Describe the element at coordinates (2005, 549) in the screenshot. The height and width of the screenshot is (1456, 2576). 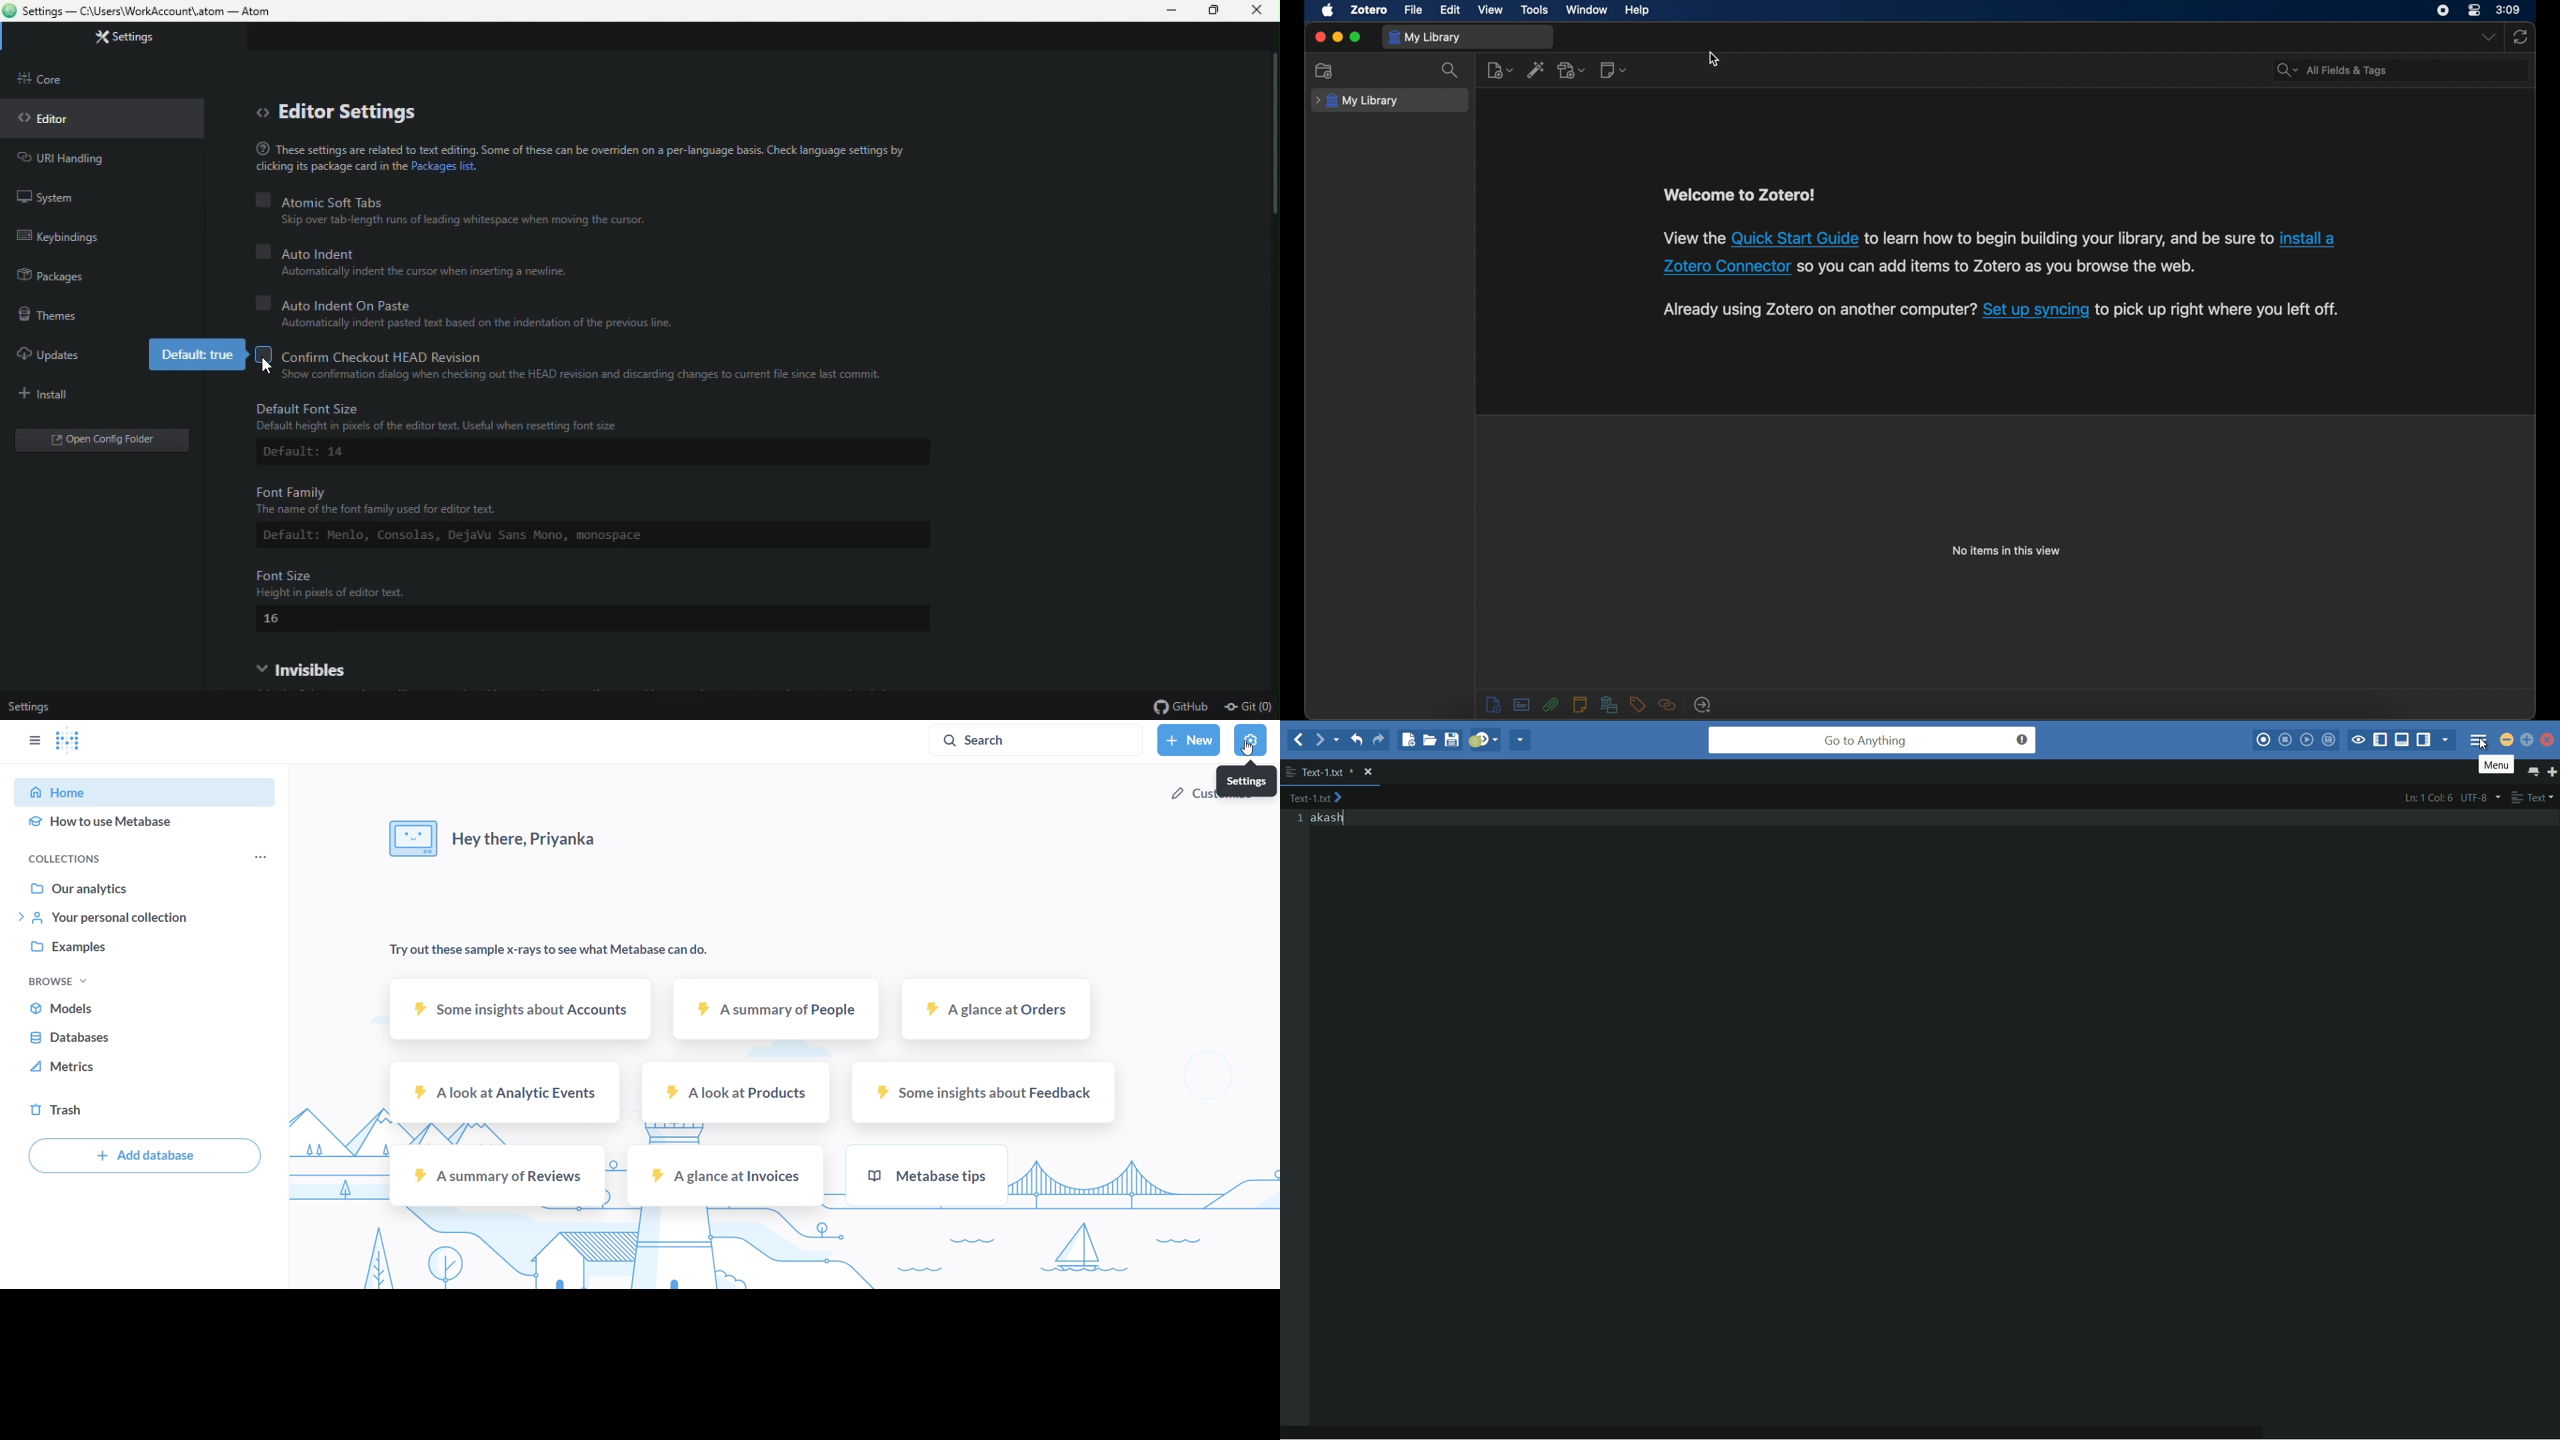
I see `no items in this view` at that location.